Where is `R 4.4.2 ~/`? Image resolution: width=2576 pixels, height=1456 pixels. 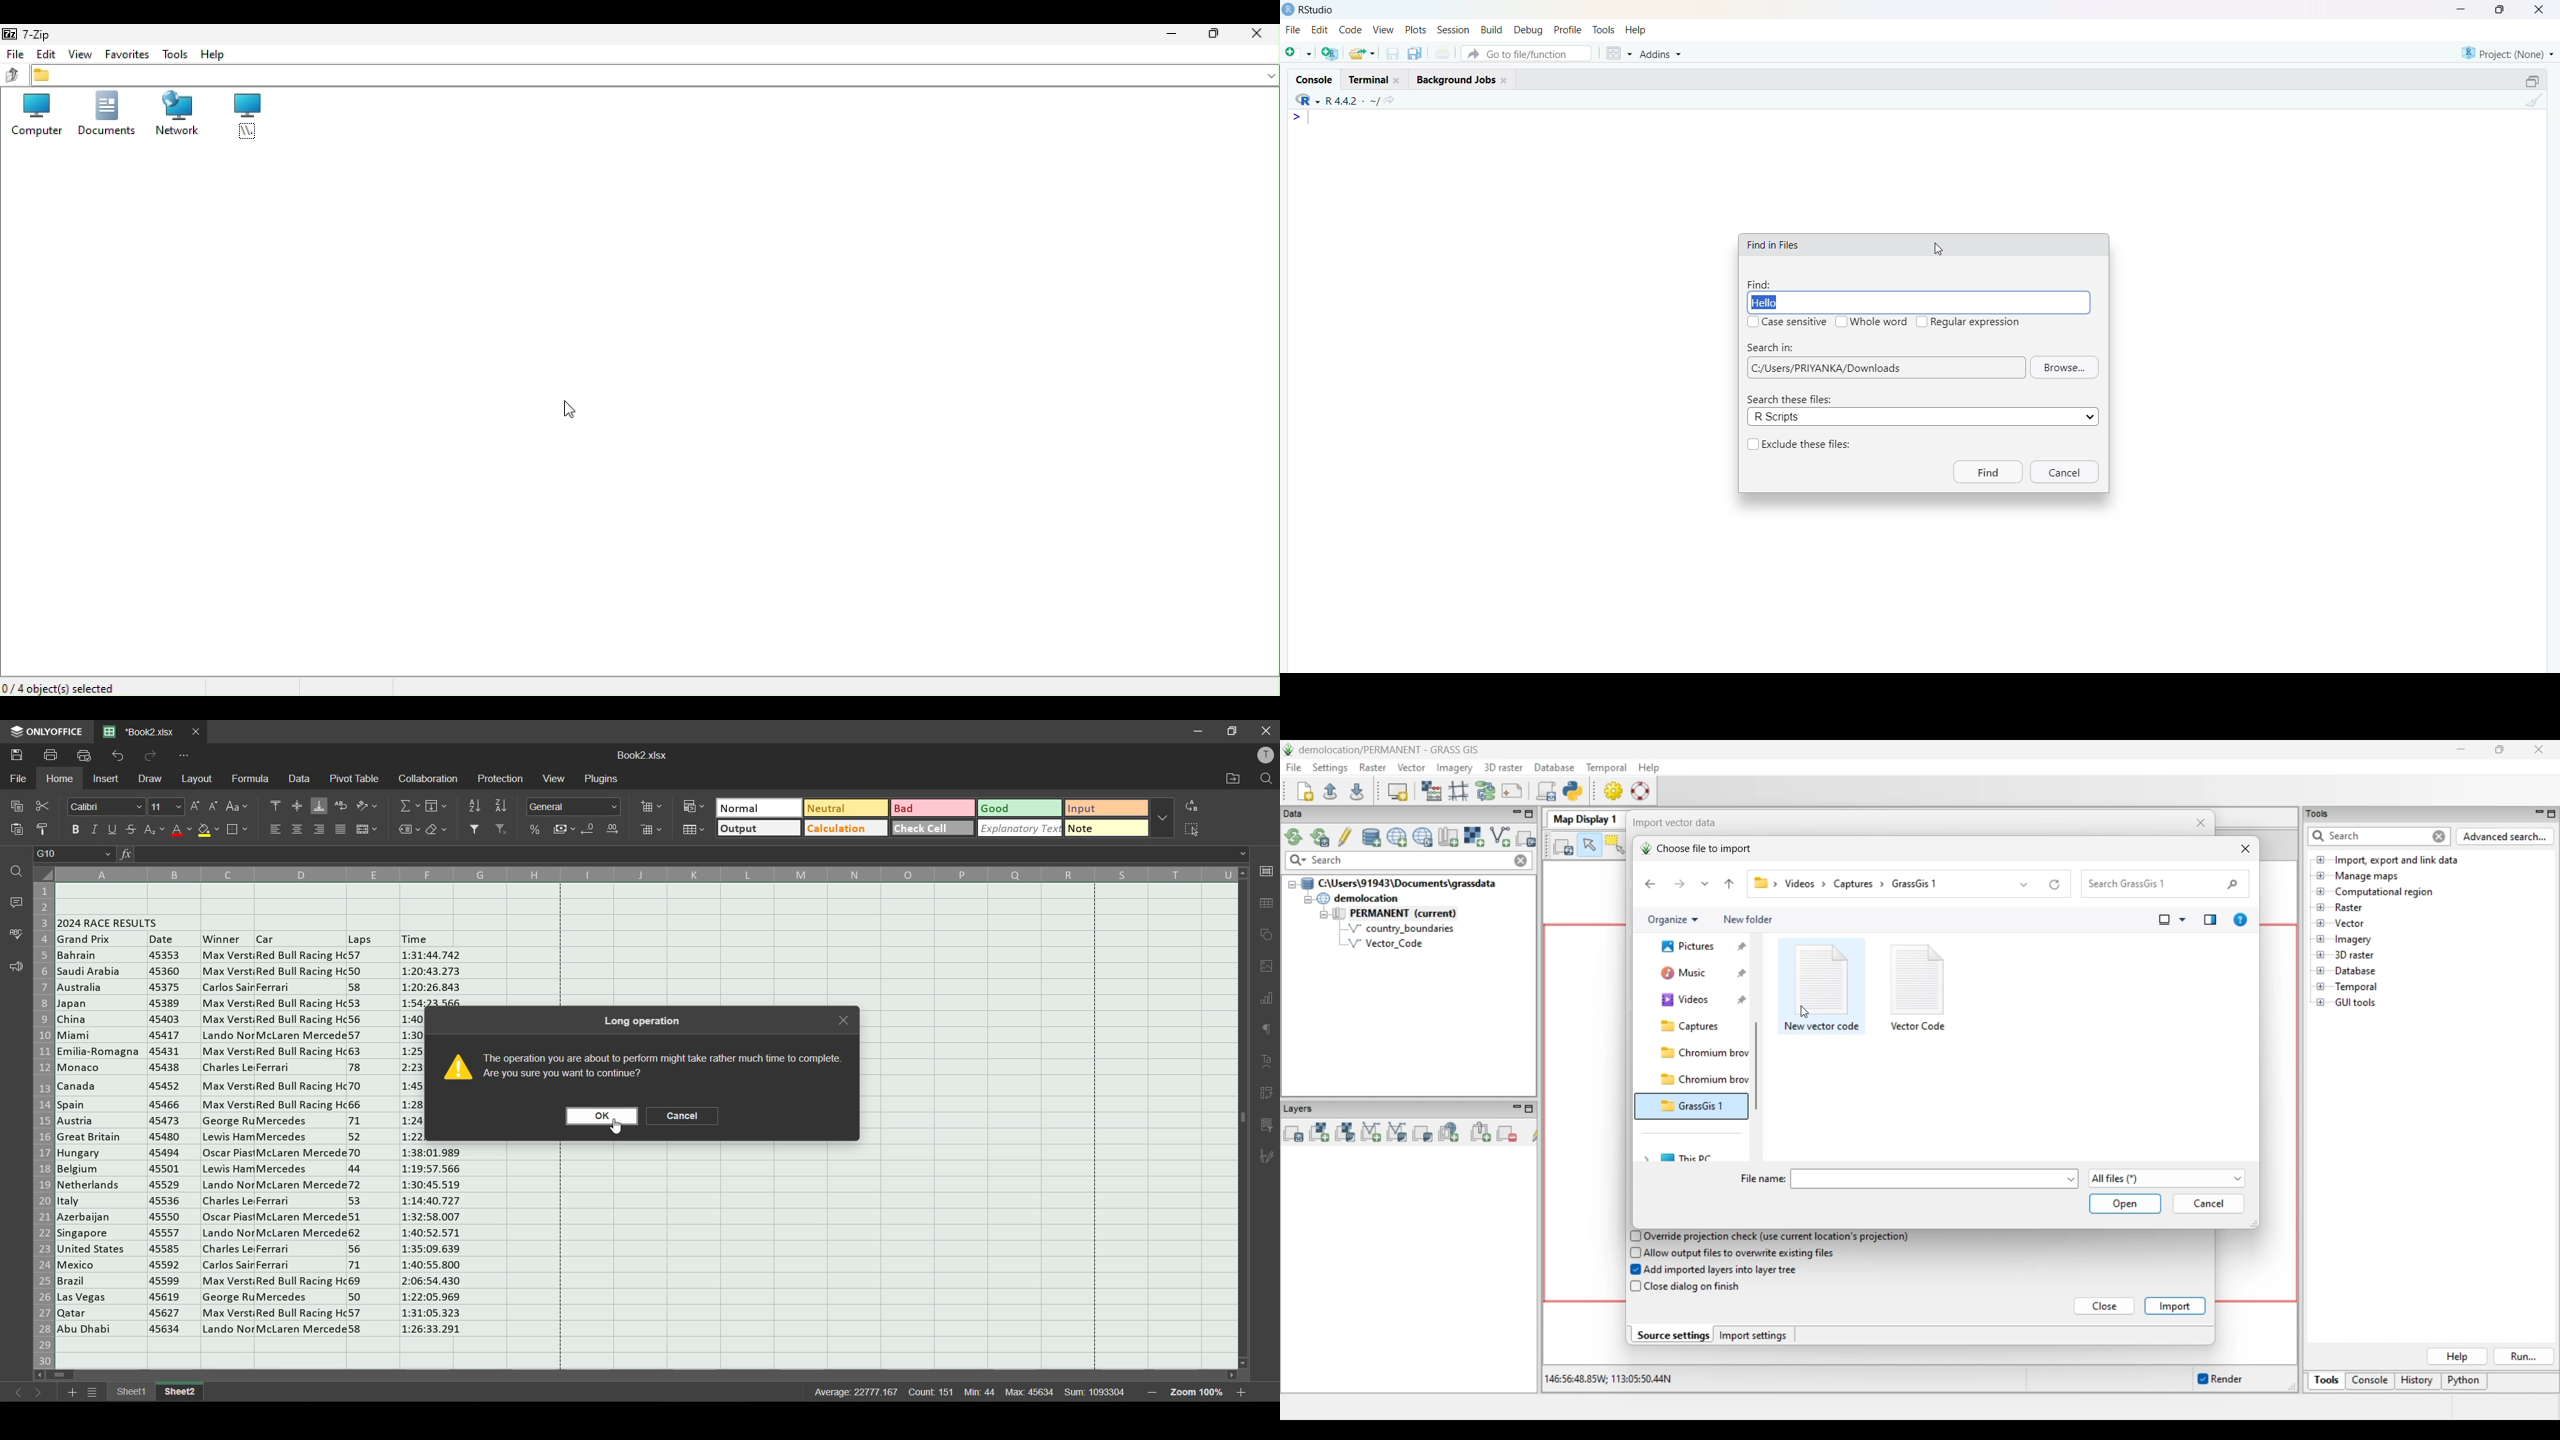
R 4.4.2 ~/ is located at coordinates (1353, 101).